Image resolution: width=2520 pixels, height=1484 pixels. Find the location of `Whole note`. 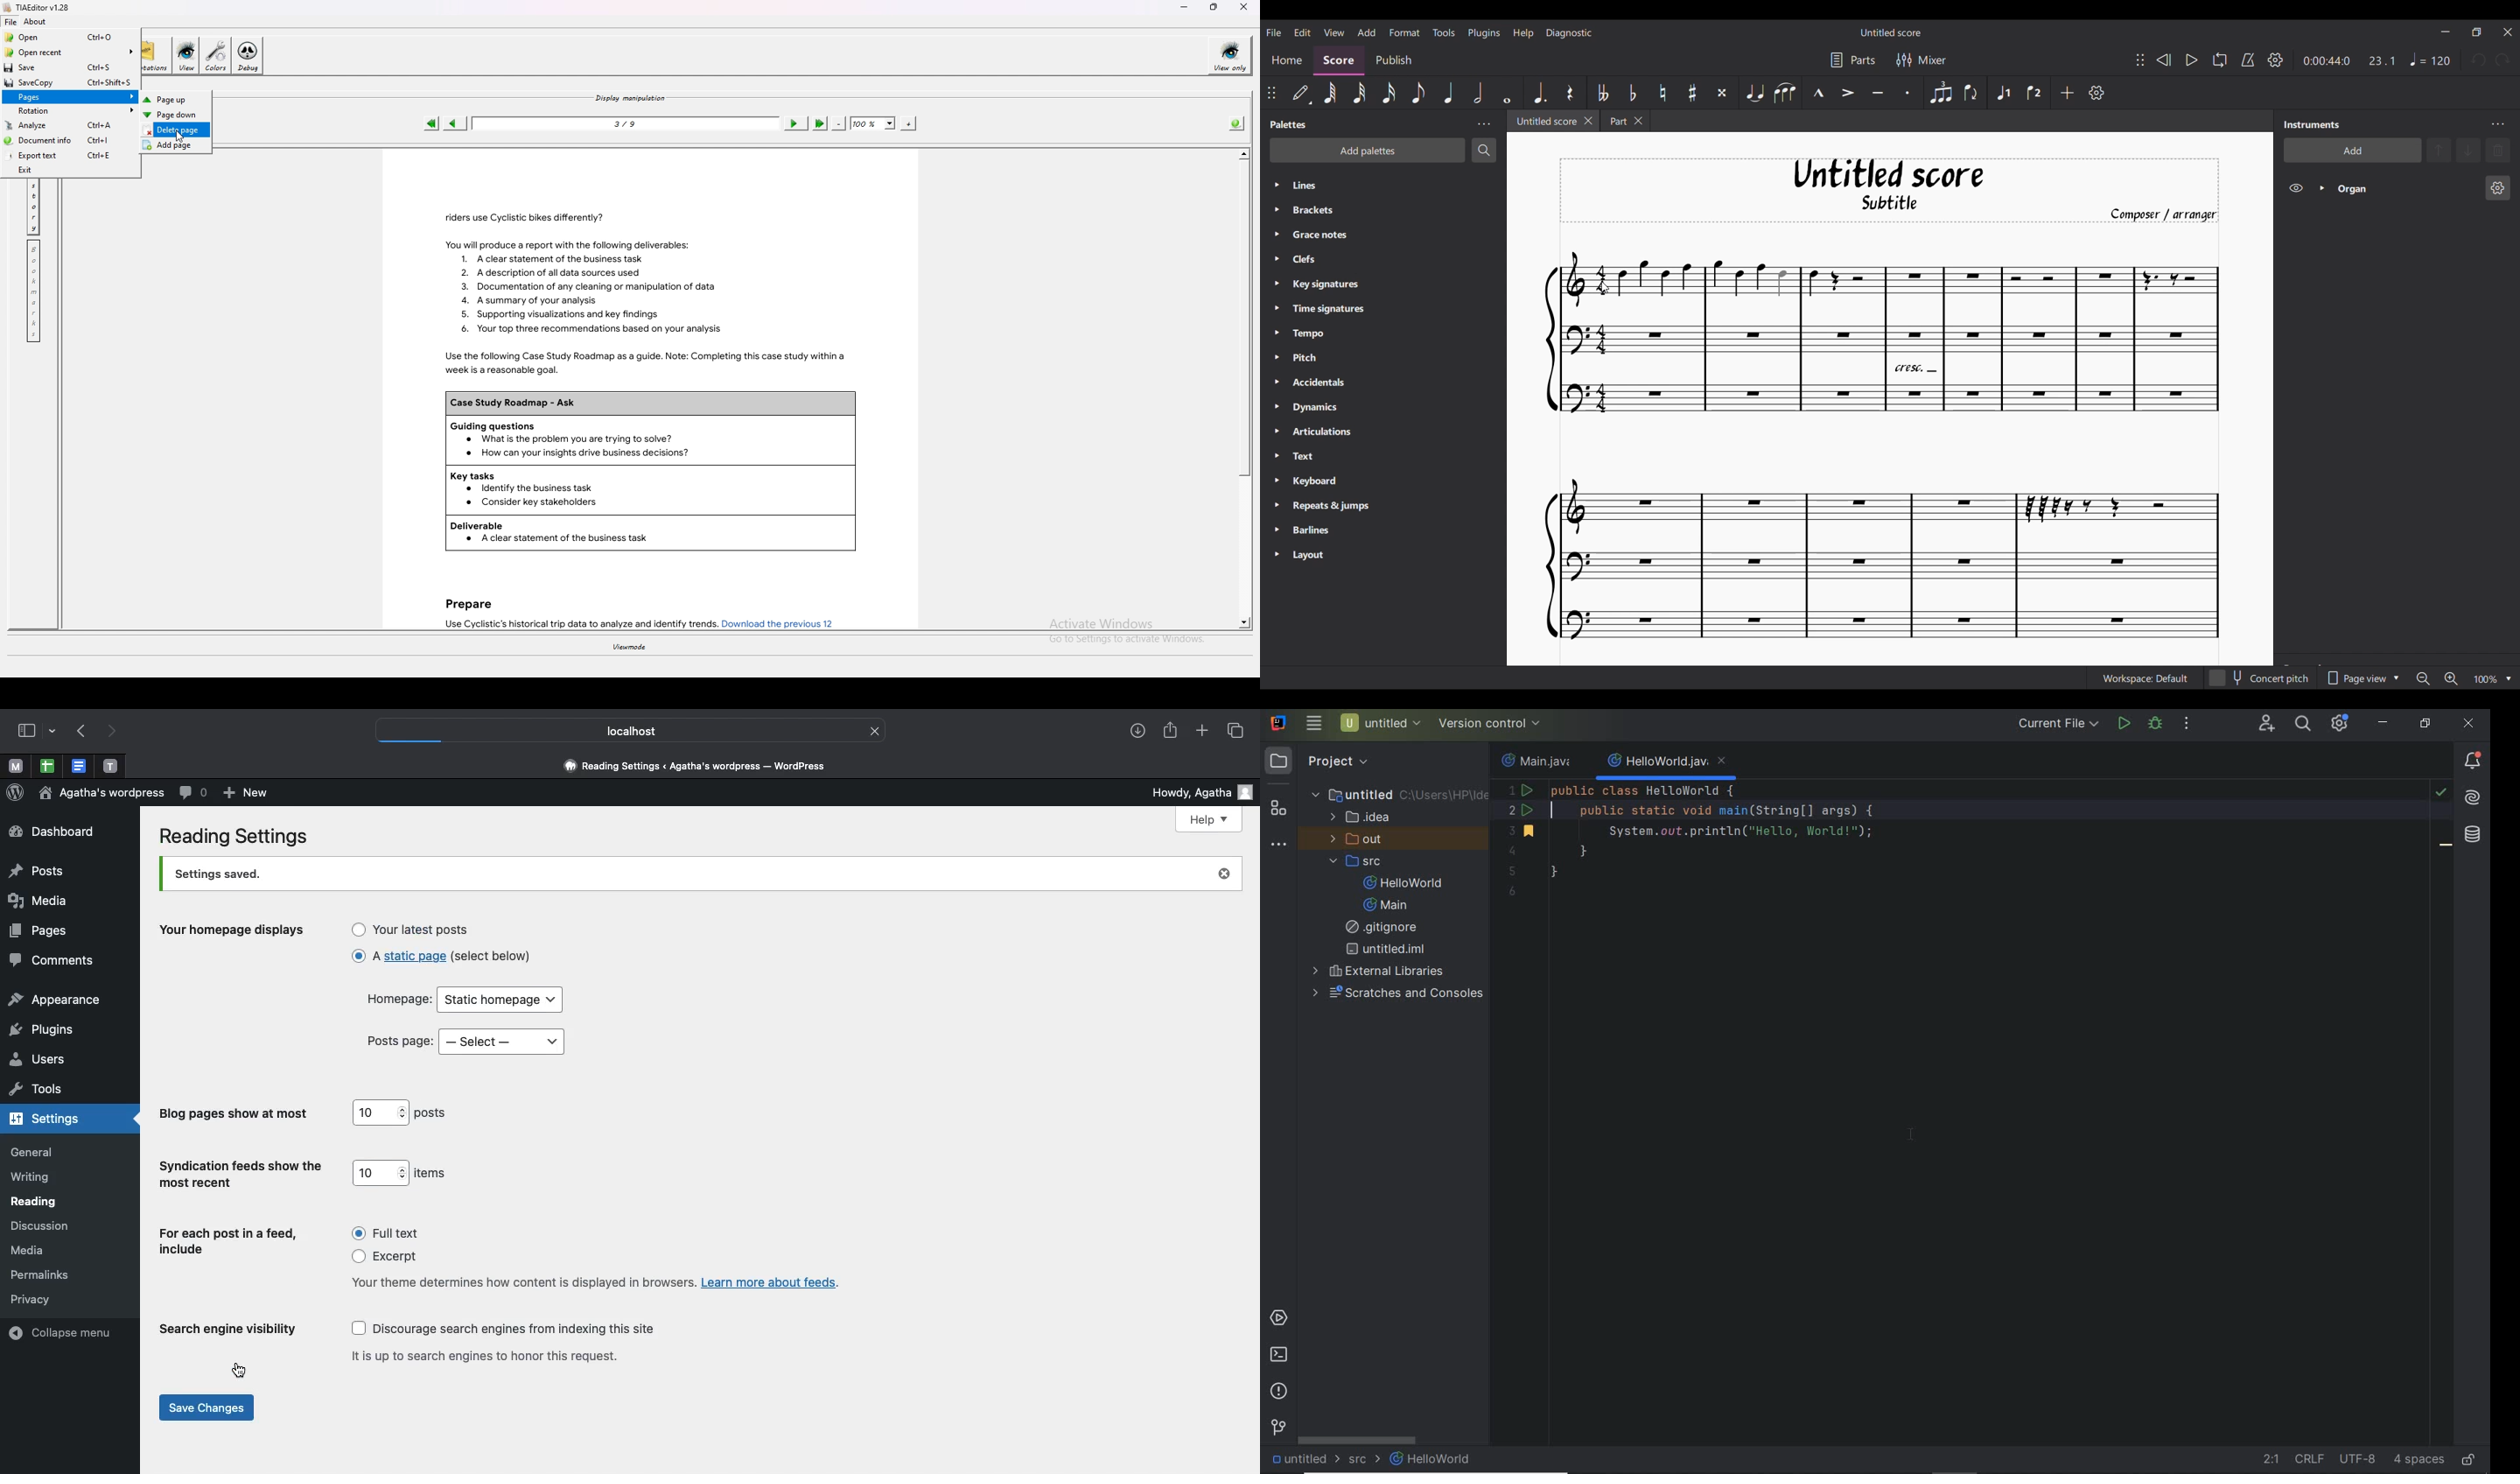

Whole note is located at coordinates (1507, 93).